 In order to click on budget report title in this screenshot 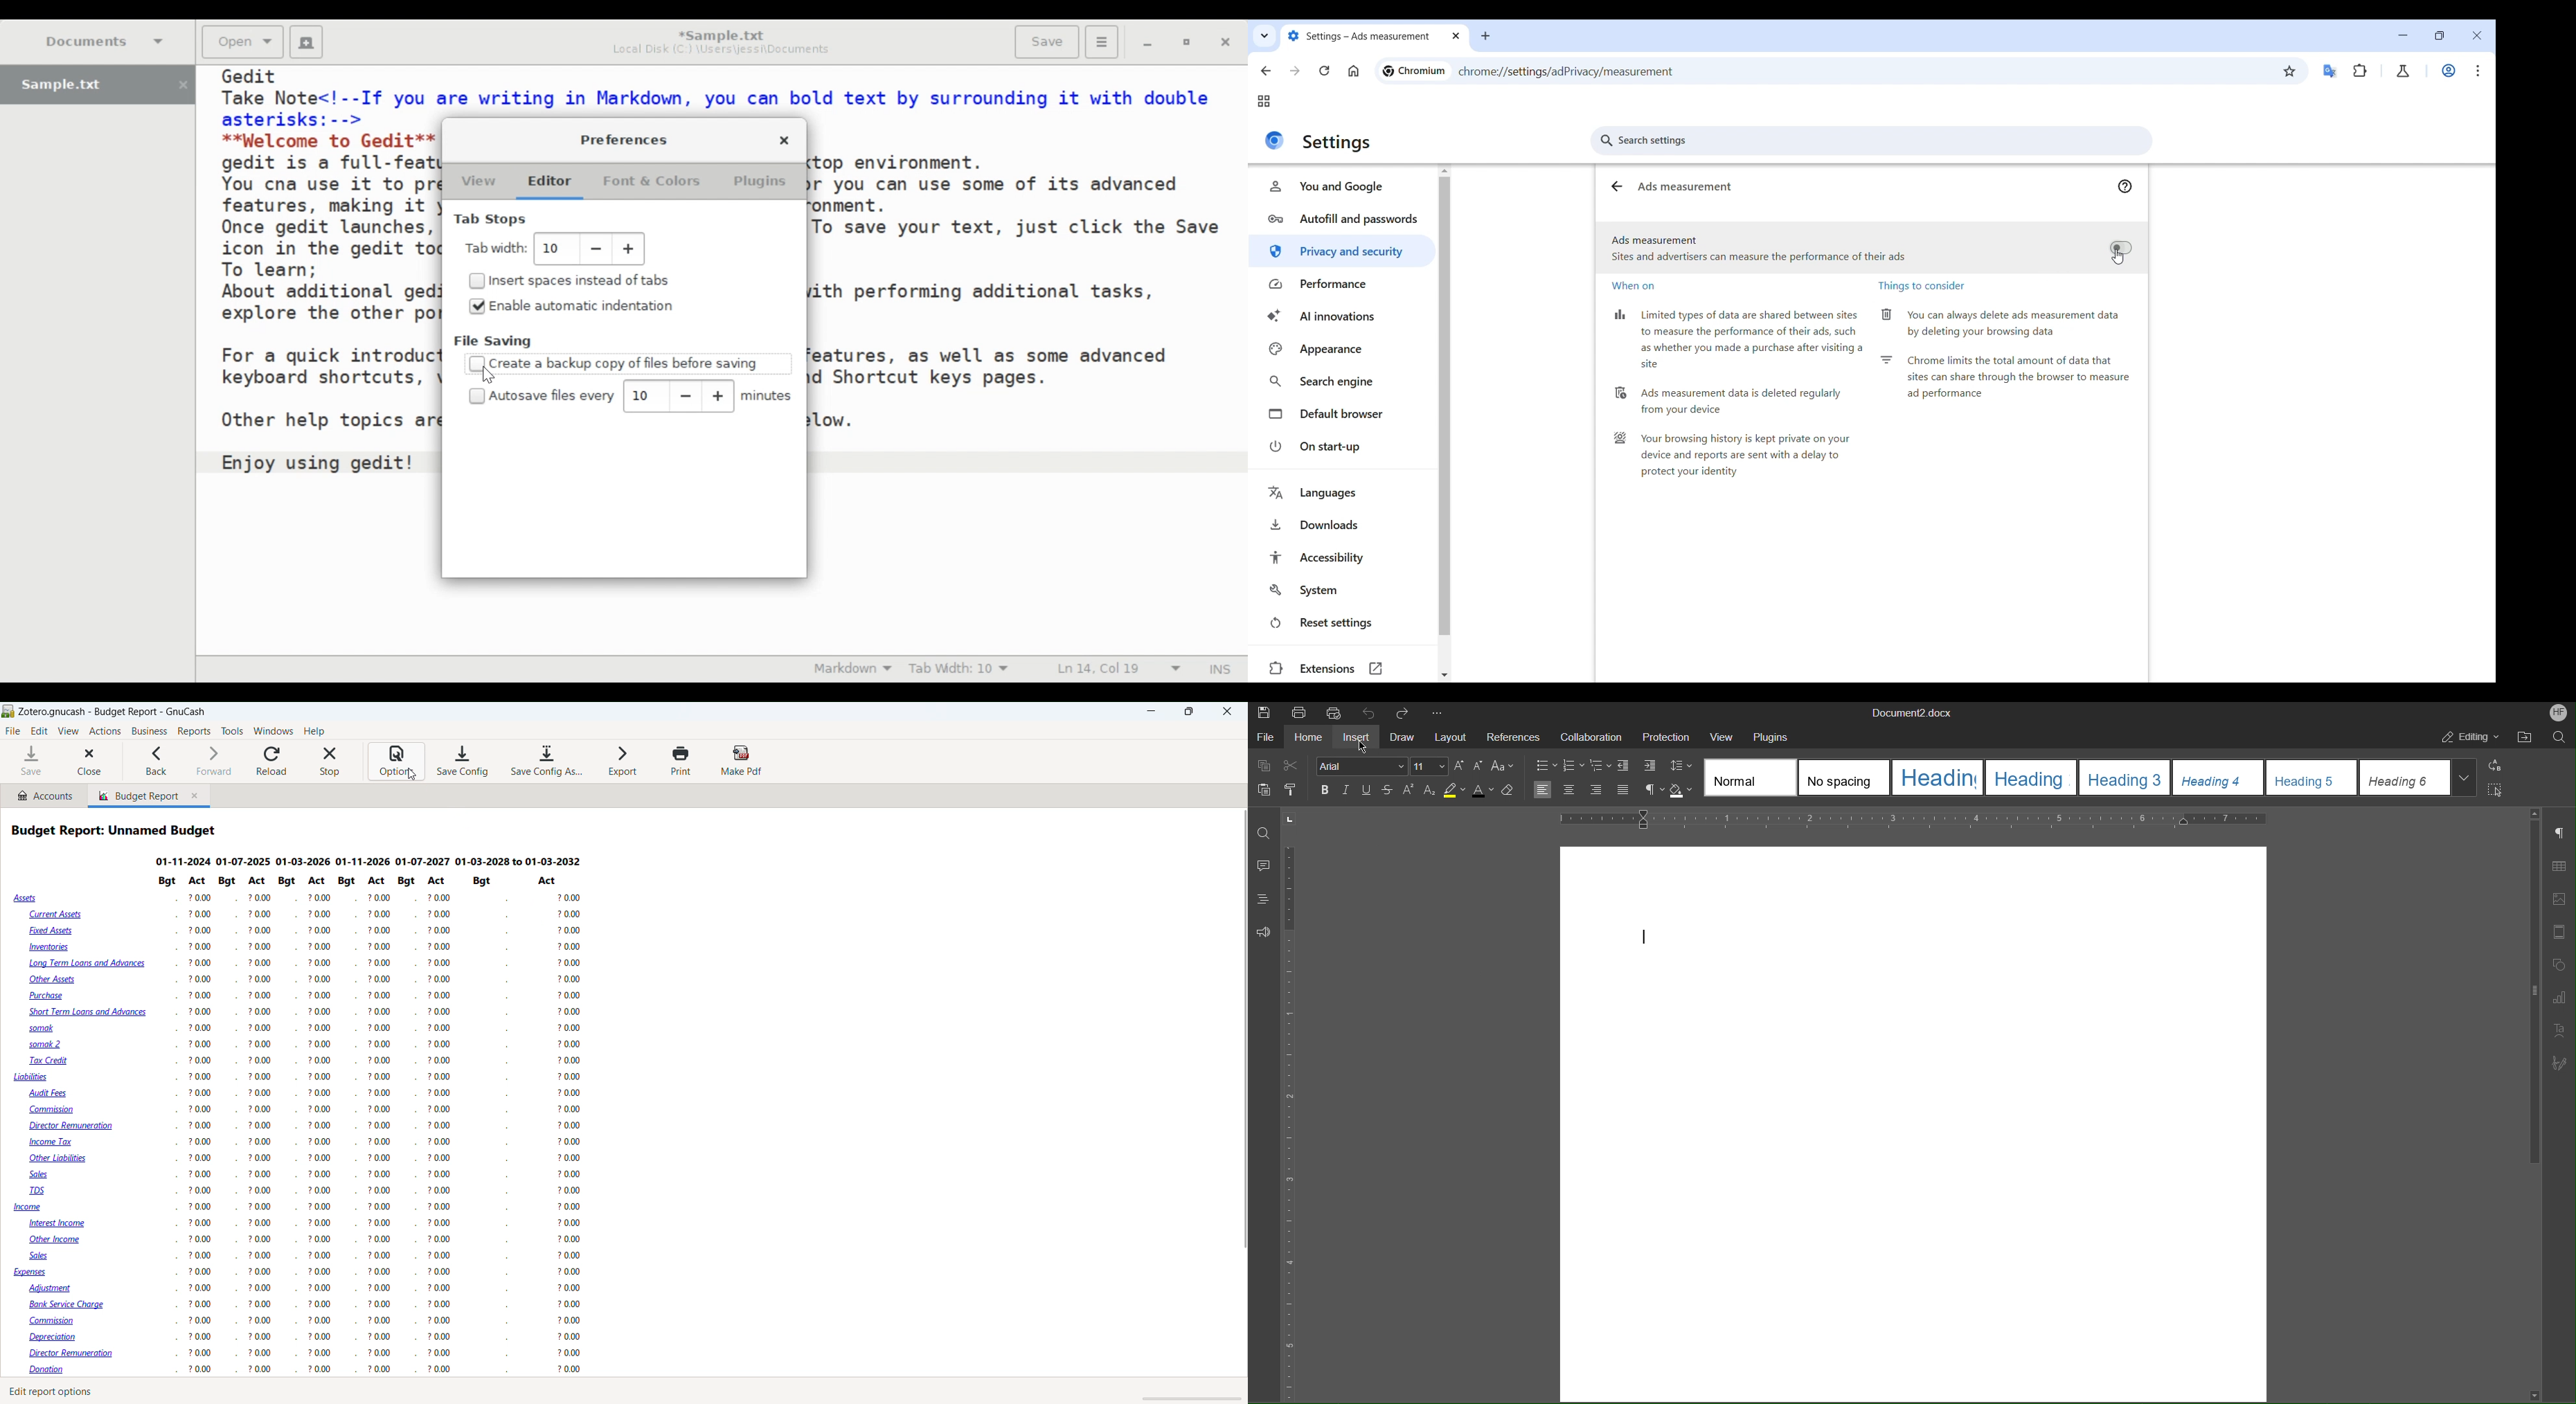, I will do `click(116, 830)`.